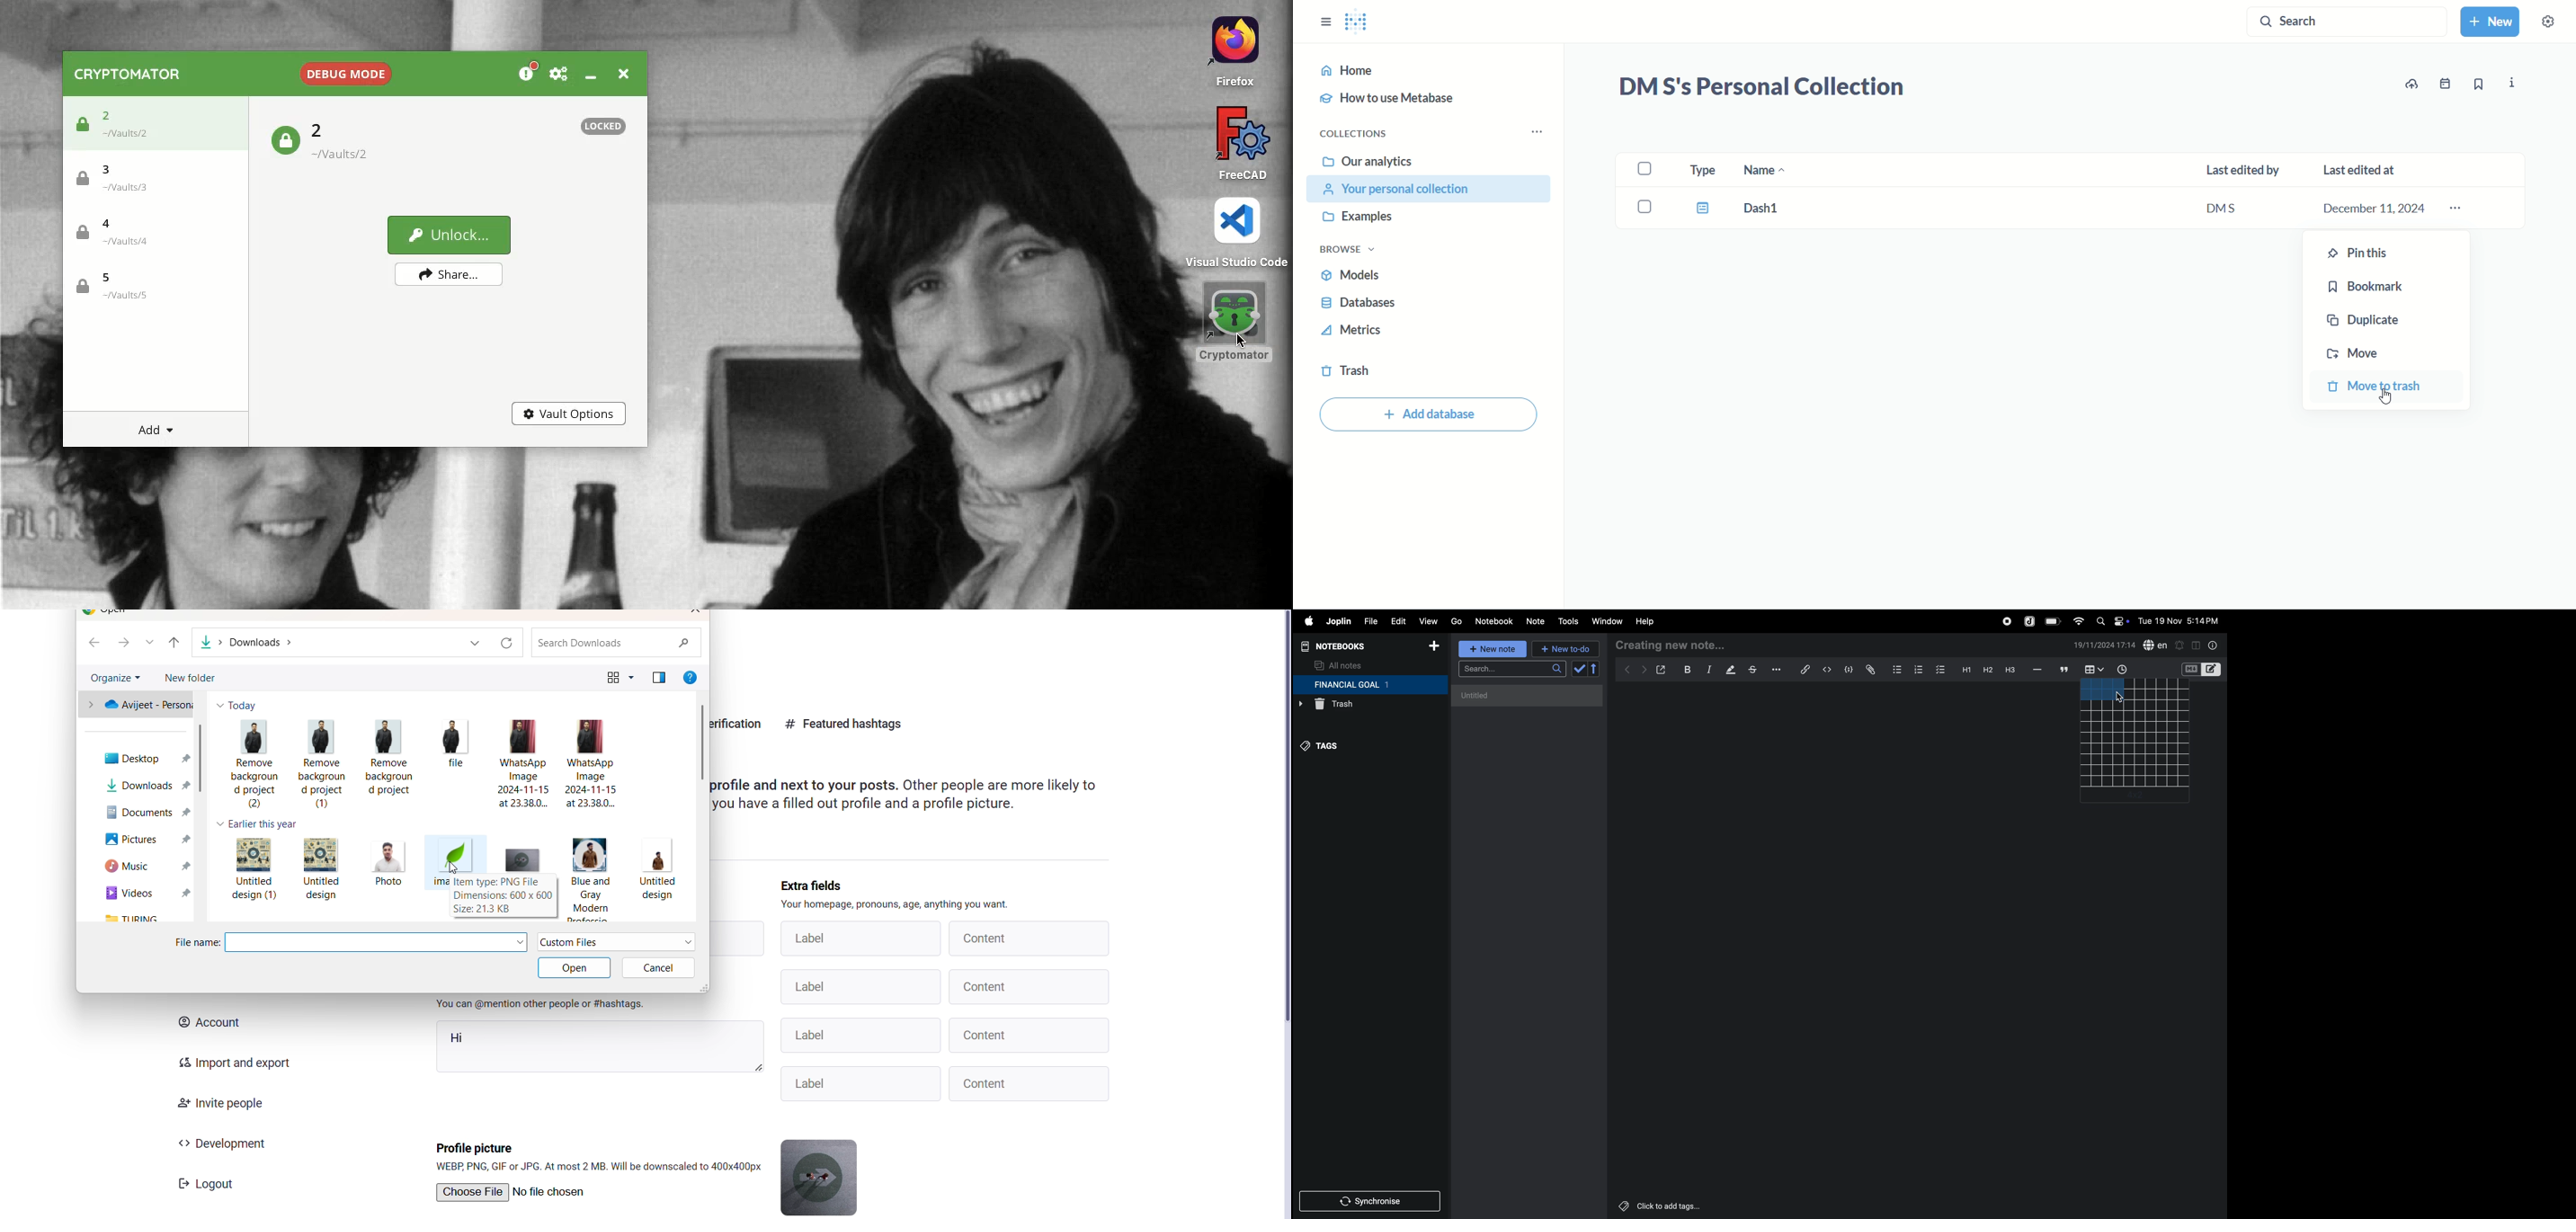 Image resolution: width=2576 pixels, height=1232 pixels. What do you see at coordinates (240, 705) in the screenshot?
I see `today` at bounding box center [240, 705].